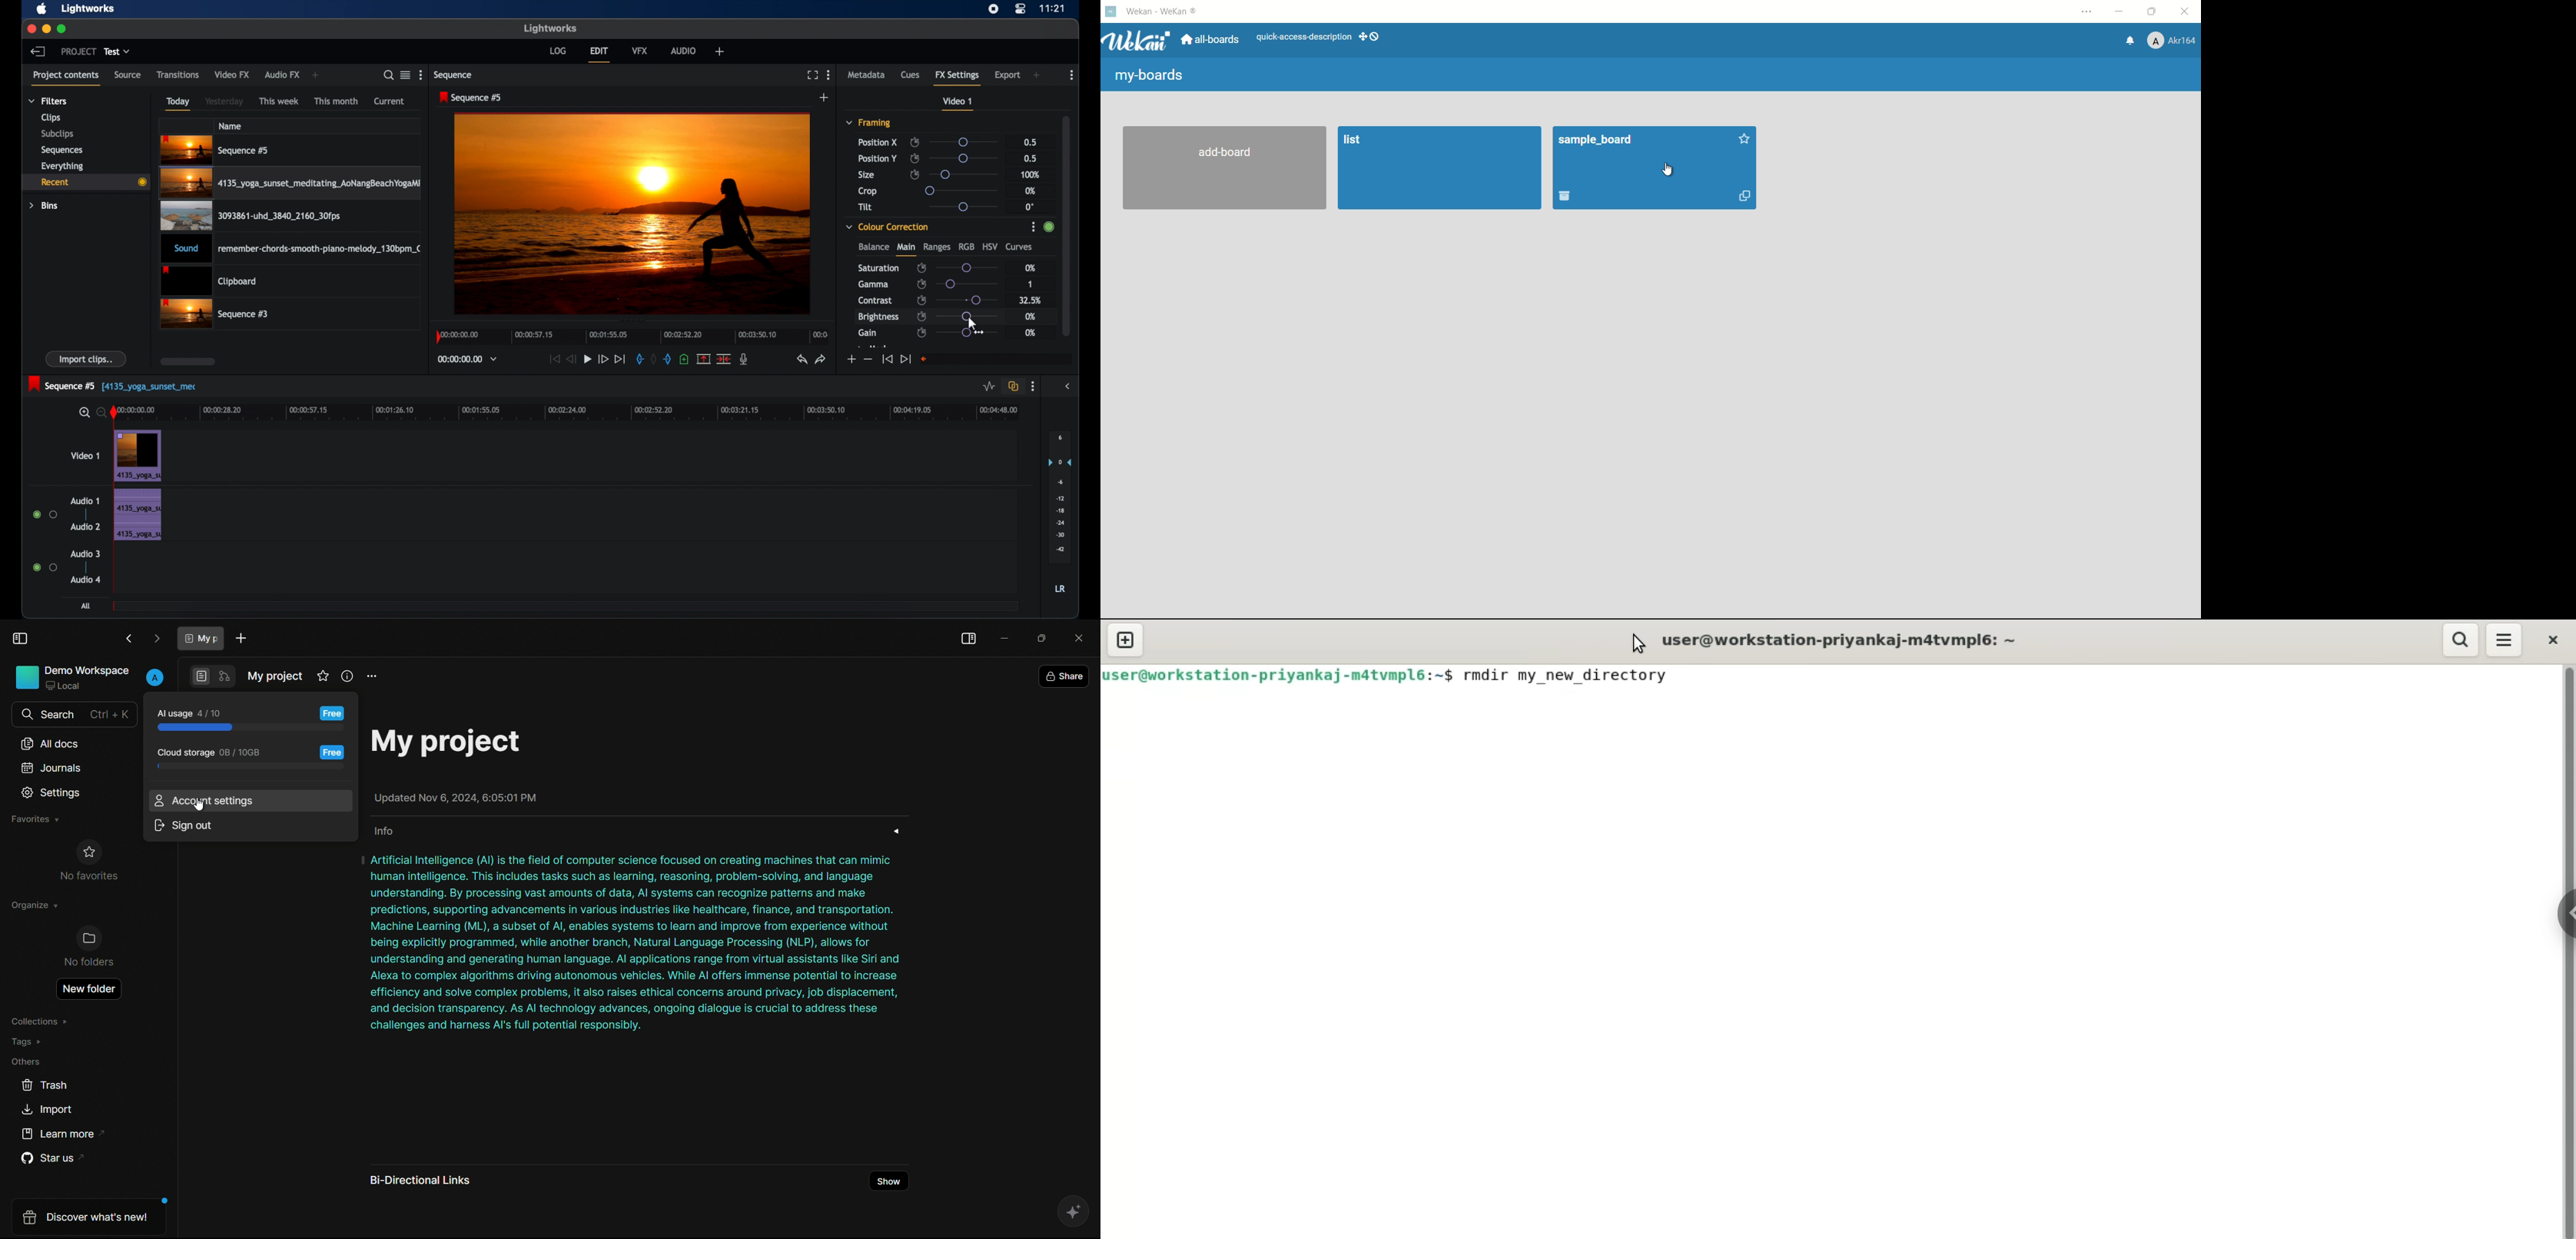  I want to click on favorites, so click(326, 676).